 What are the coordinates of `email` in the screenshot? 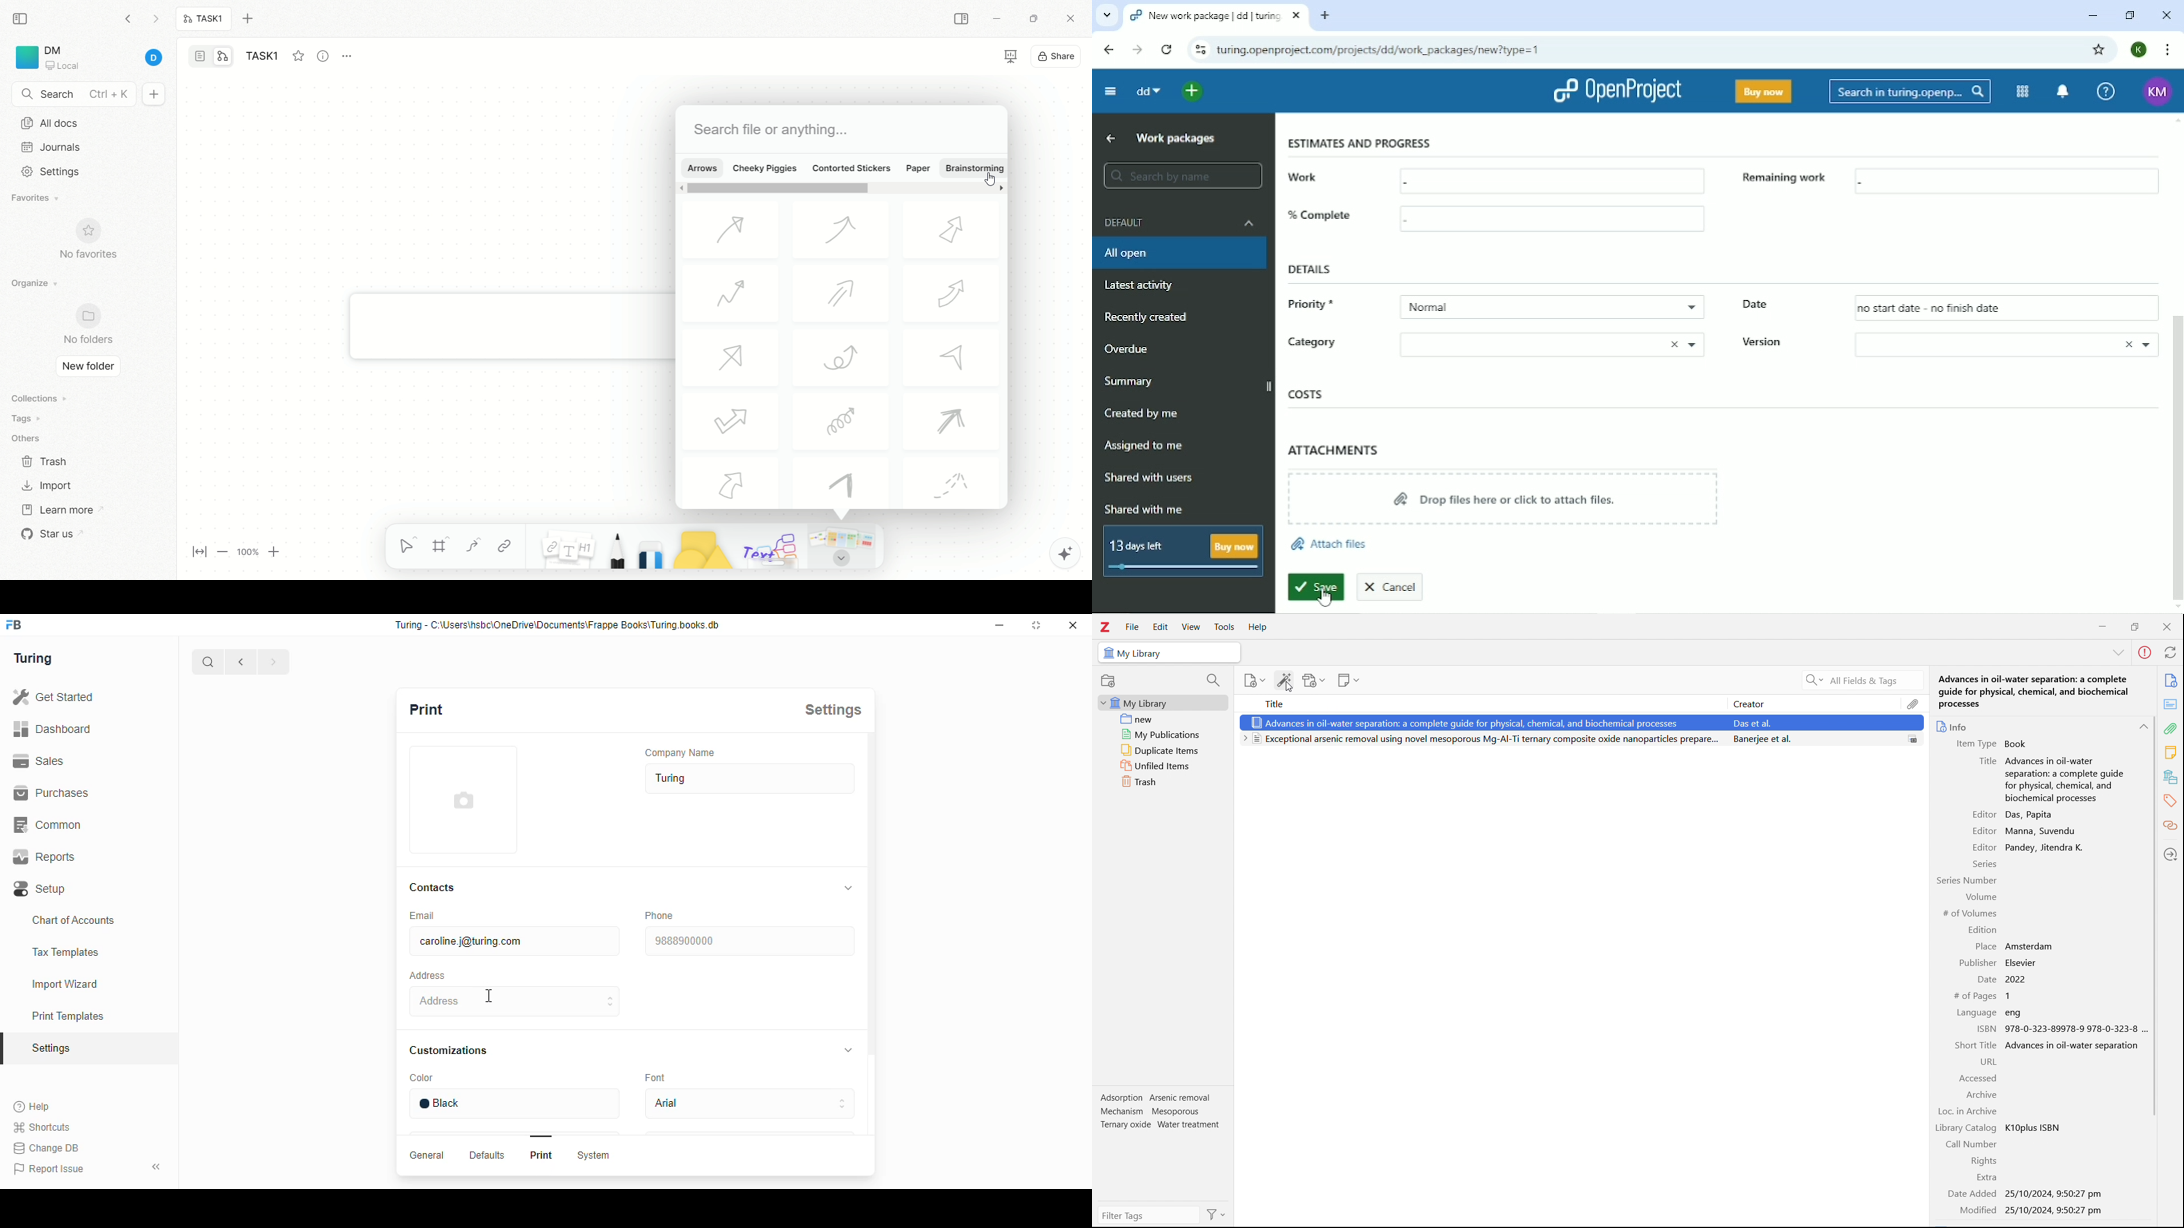 It's located at (424, 915).